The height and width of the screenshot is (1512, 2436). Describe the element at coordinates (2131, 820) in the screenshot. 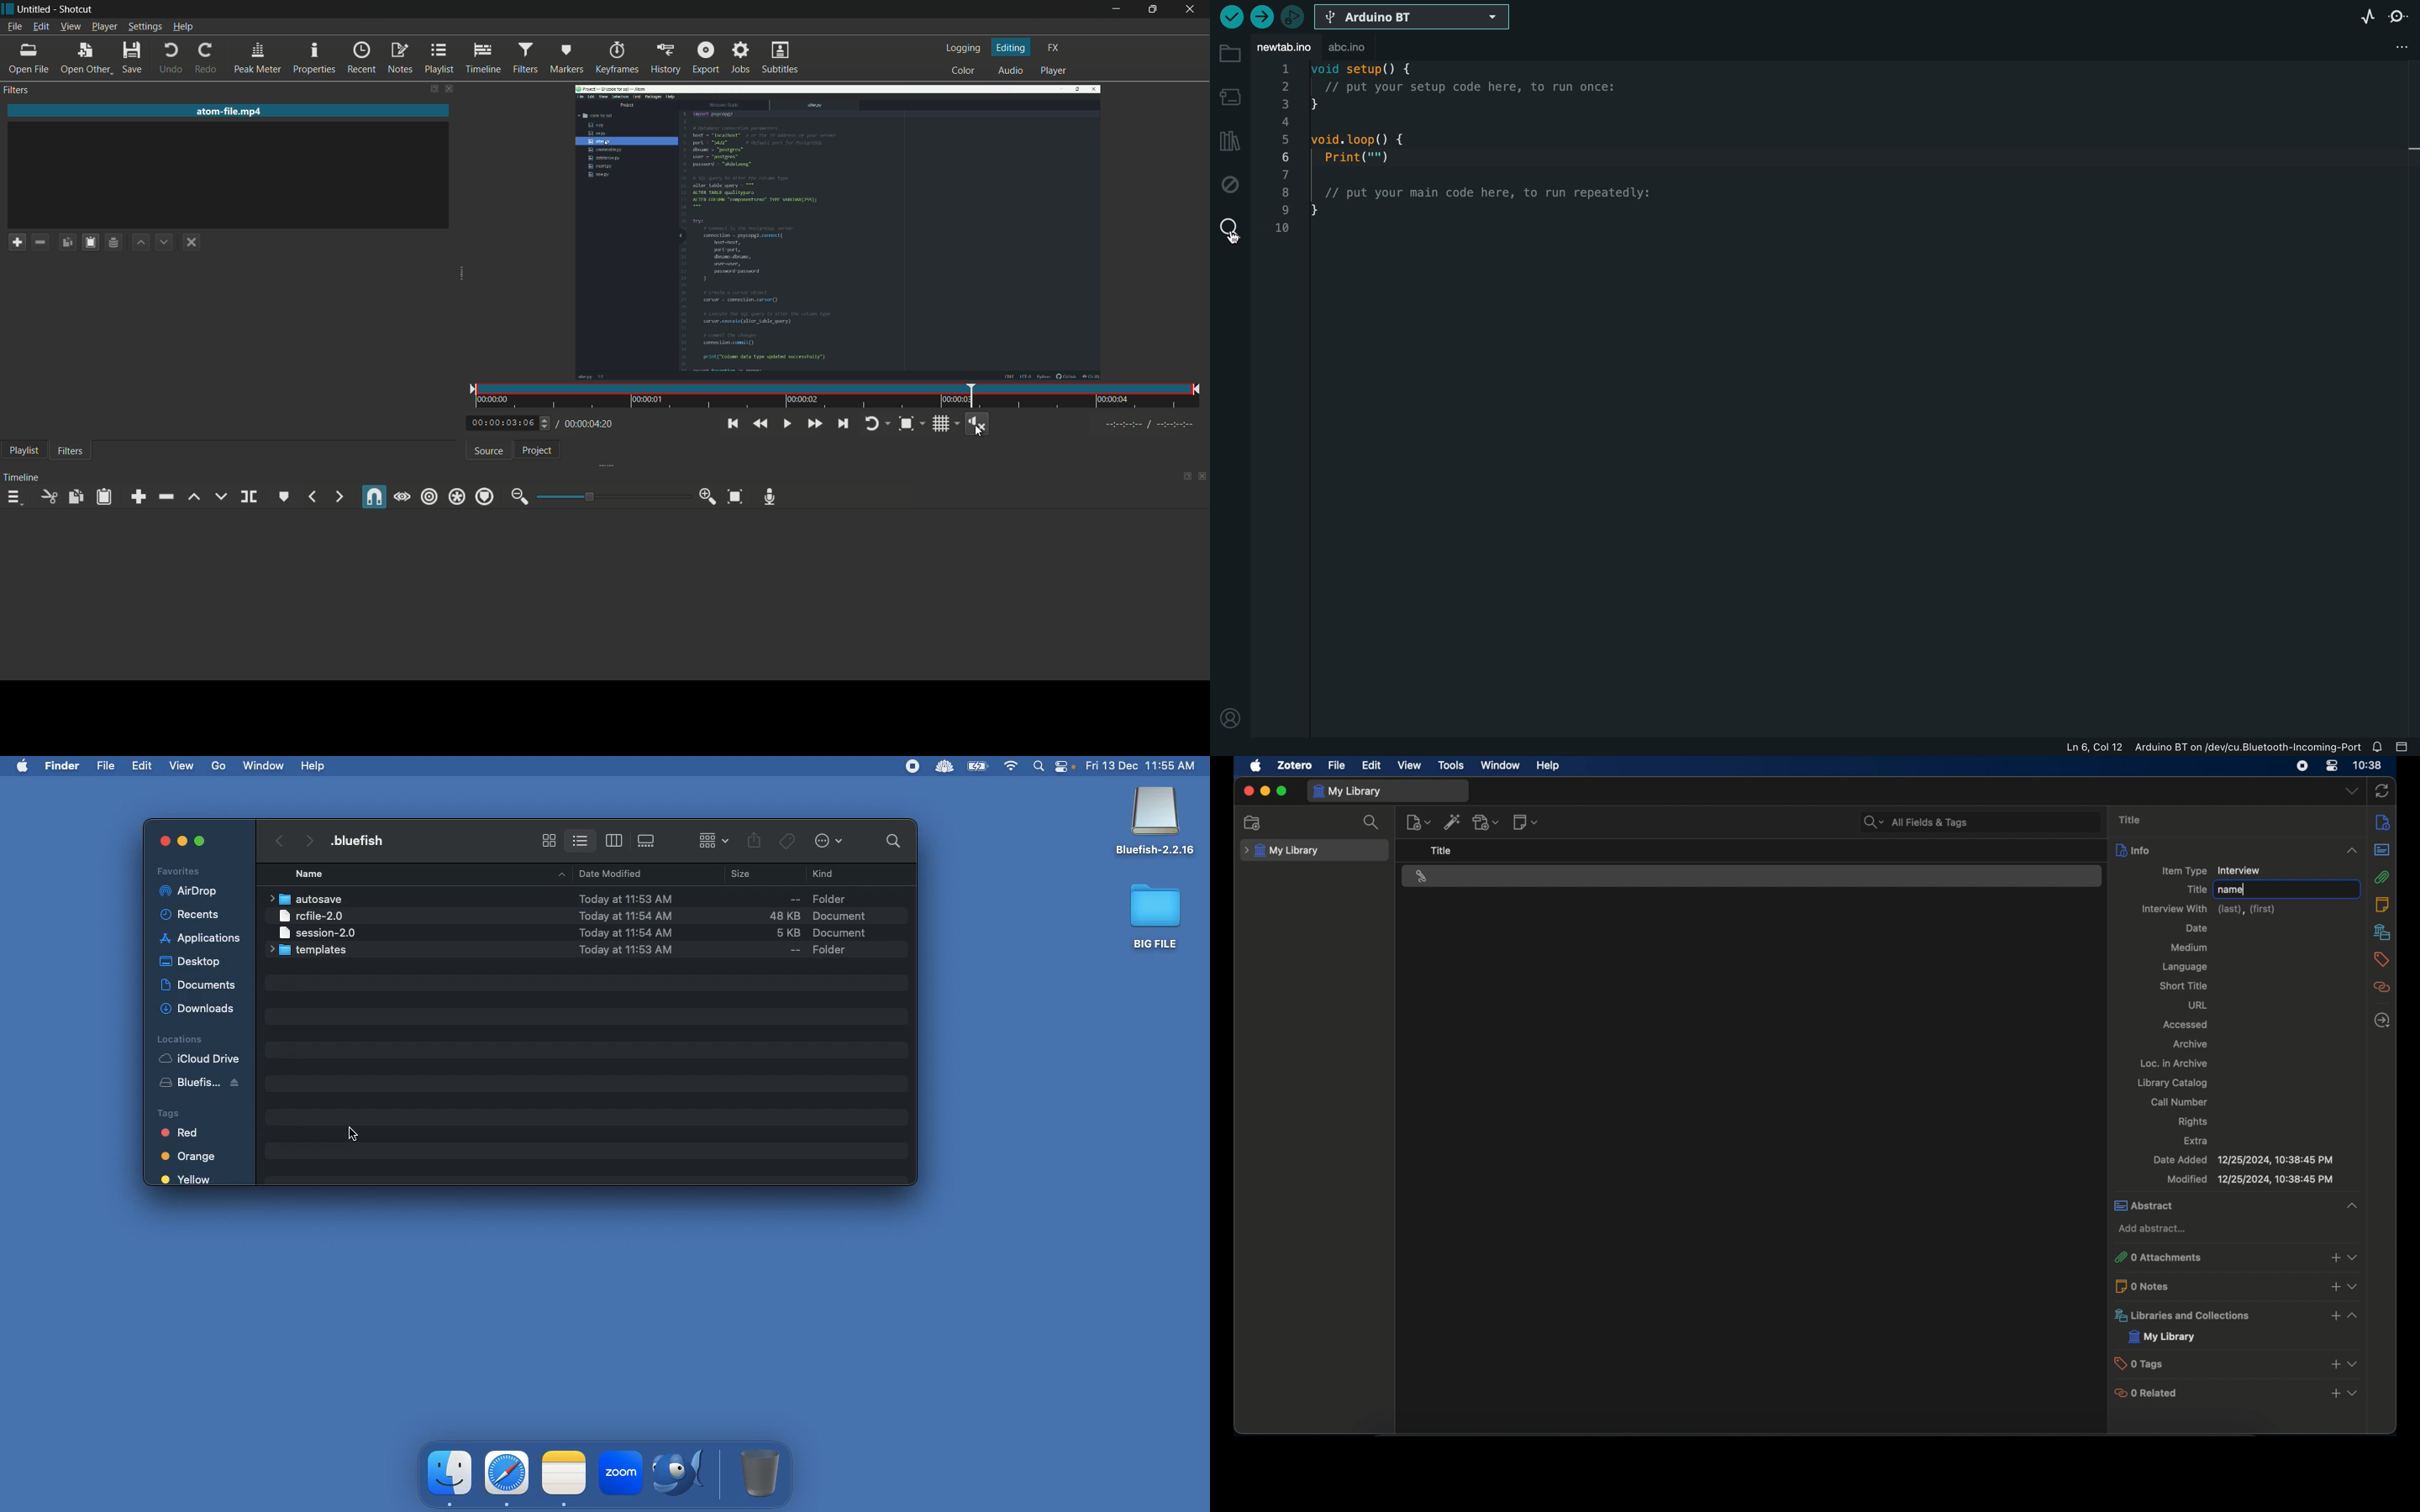

I see `title` at that location.